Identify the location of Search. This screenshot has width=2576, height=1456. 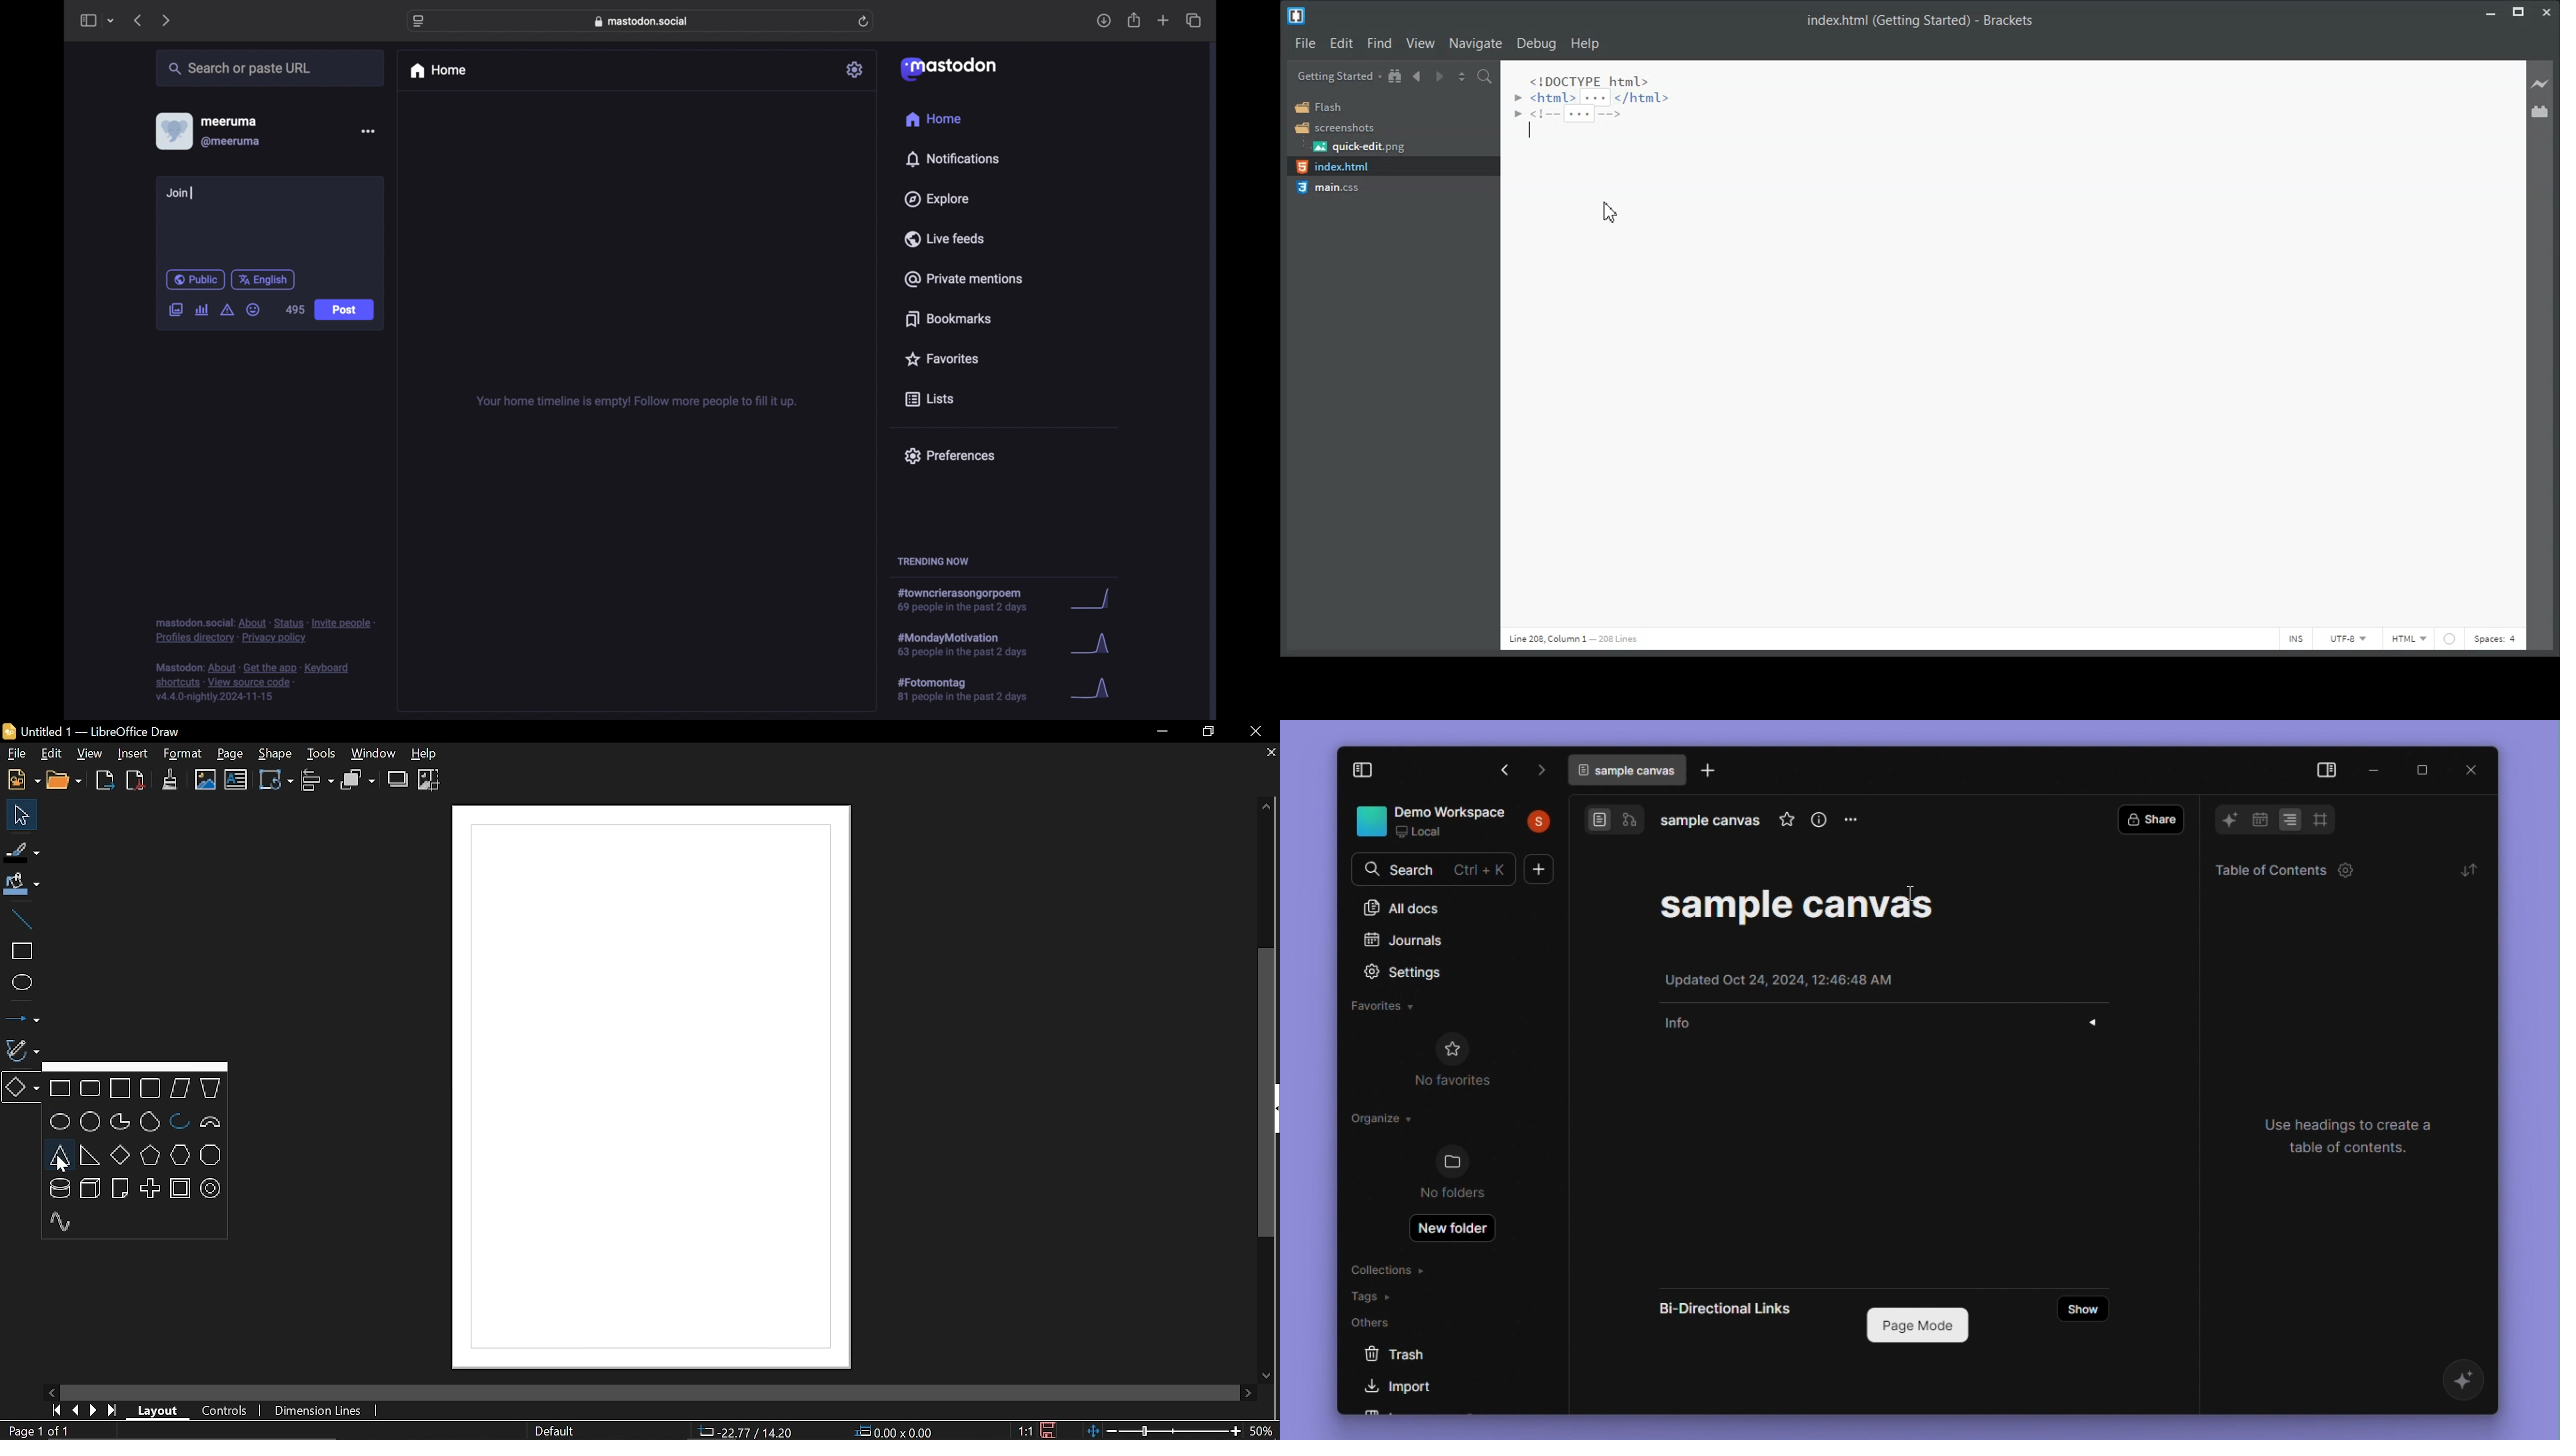
(1437, 867).